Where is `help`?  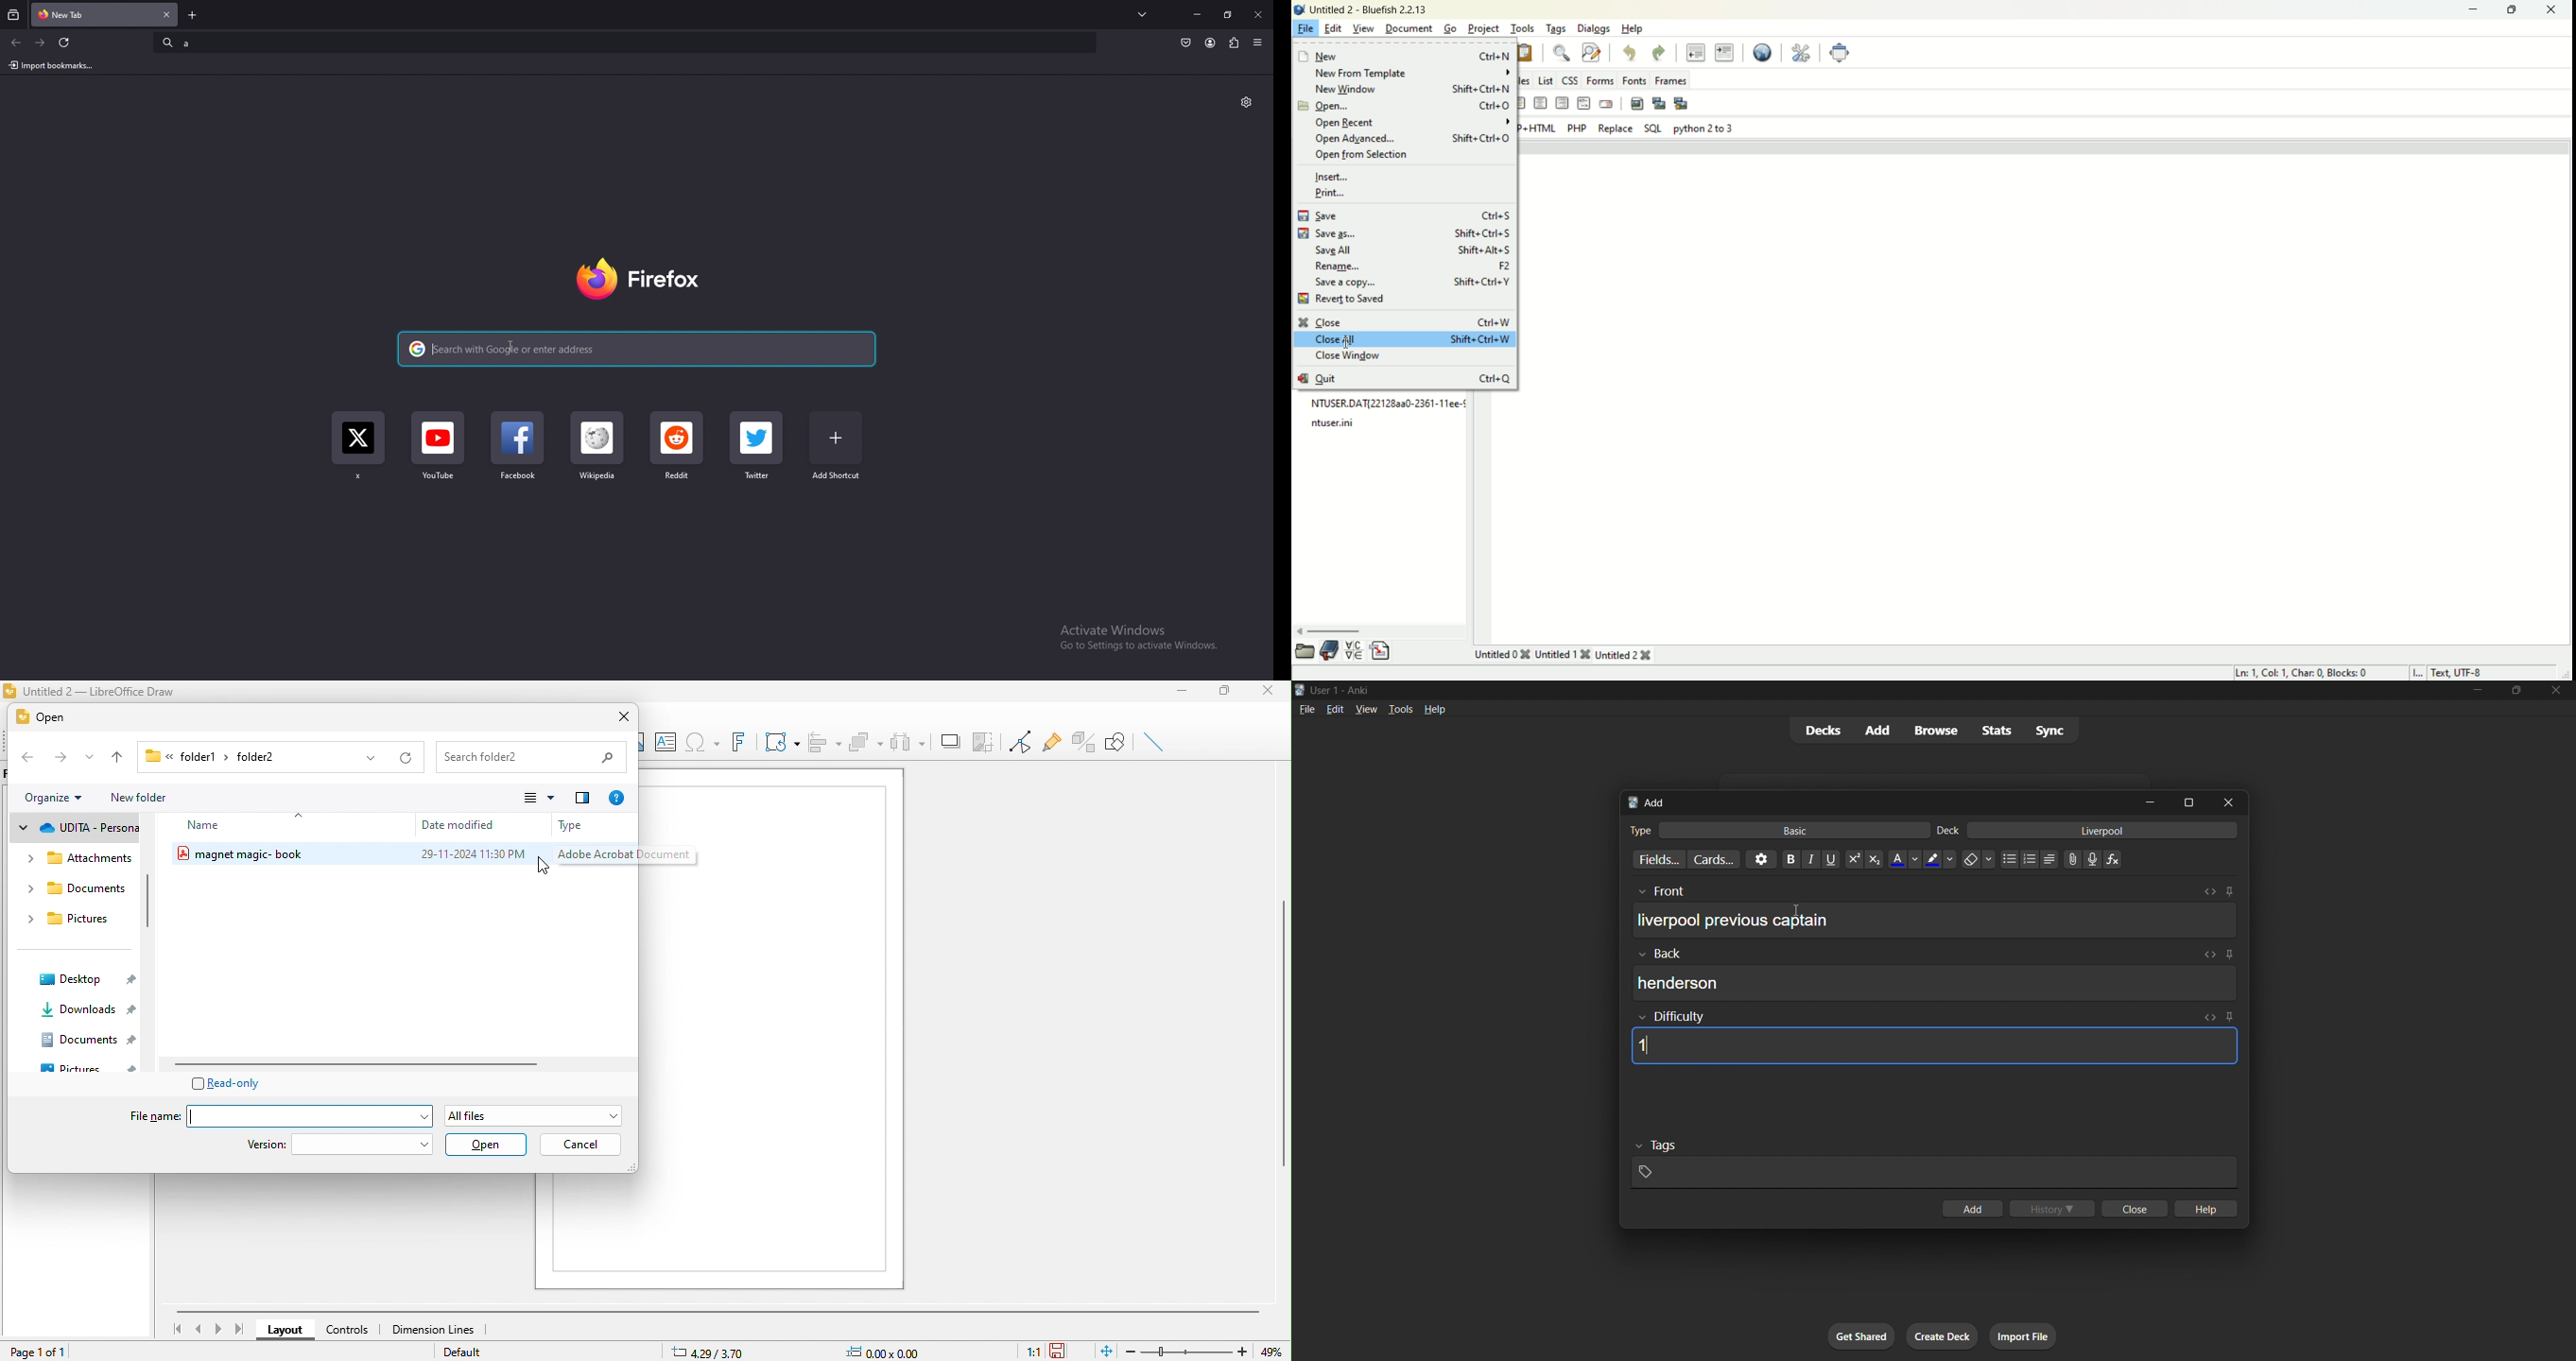 help is located at coordinates (1437, 708).